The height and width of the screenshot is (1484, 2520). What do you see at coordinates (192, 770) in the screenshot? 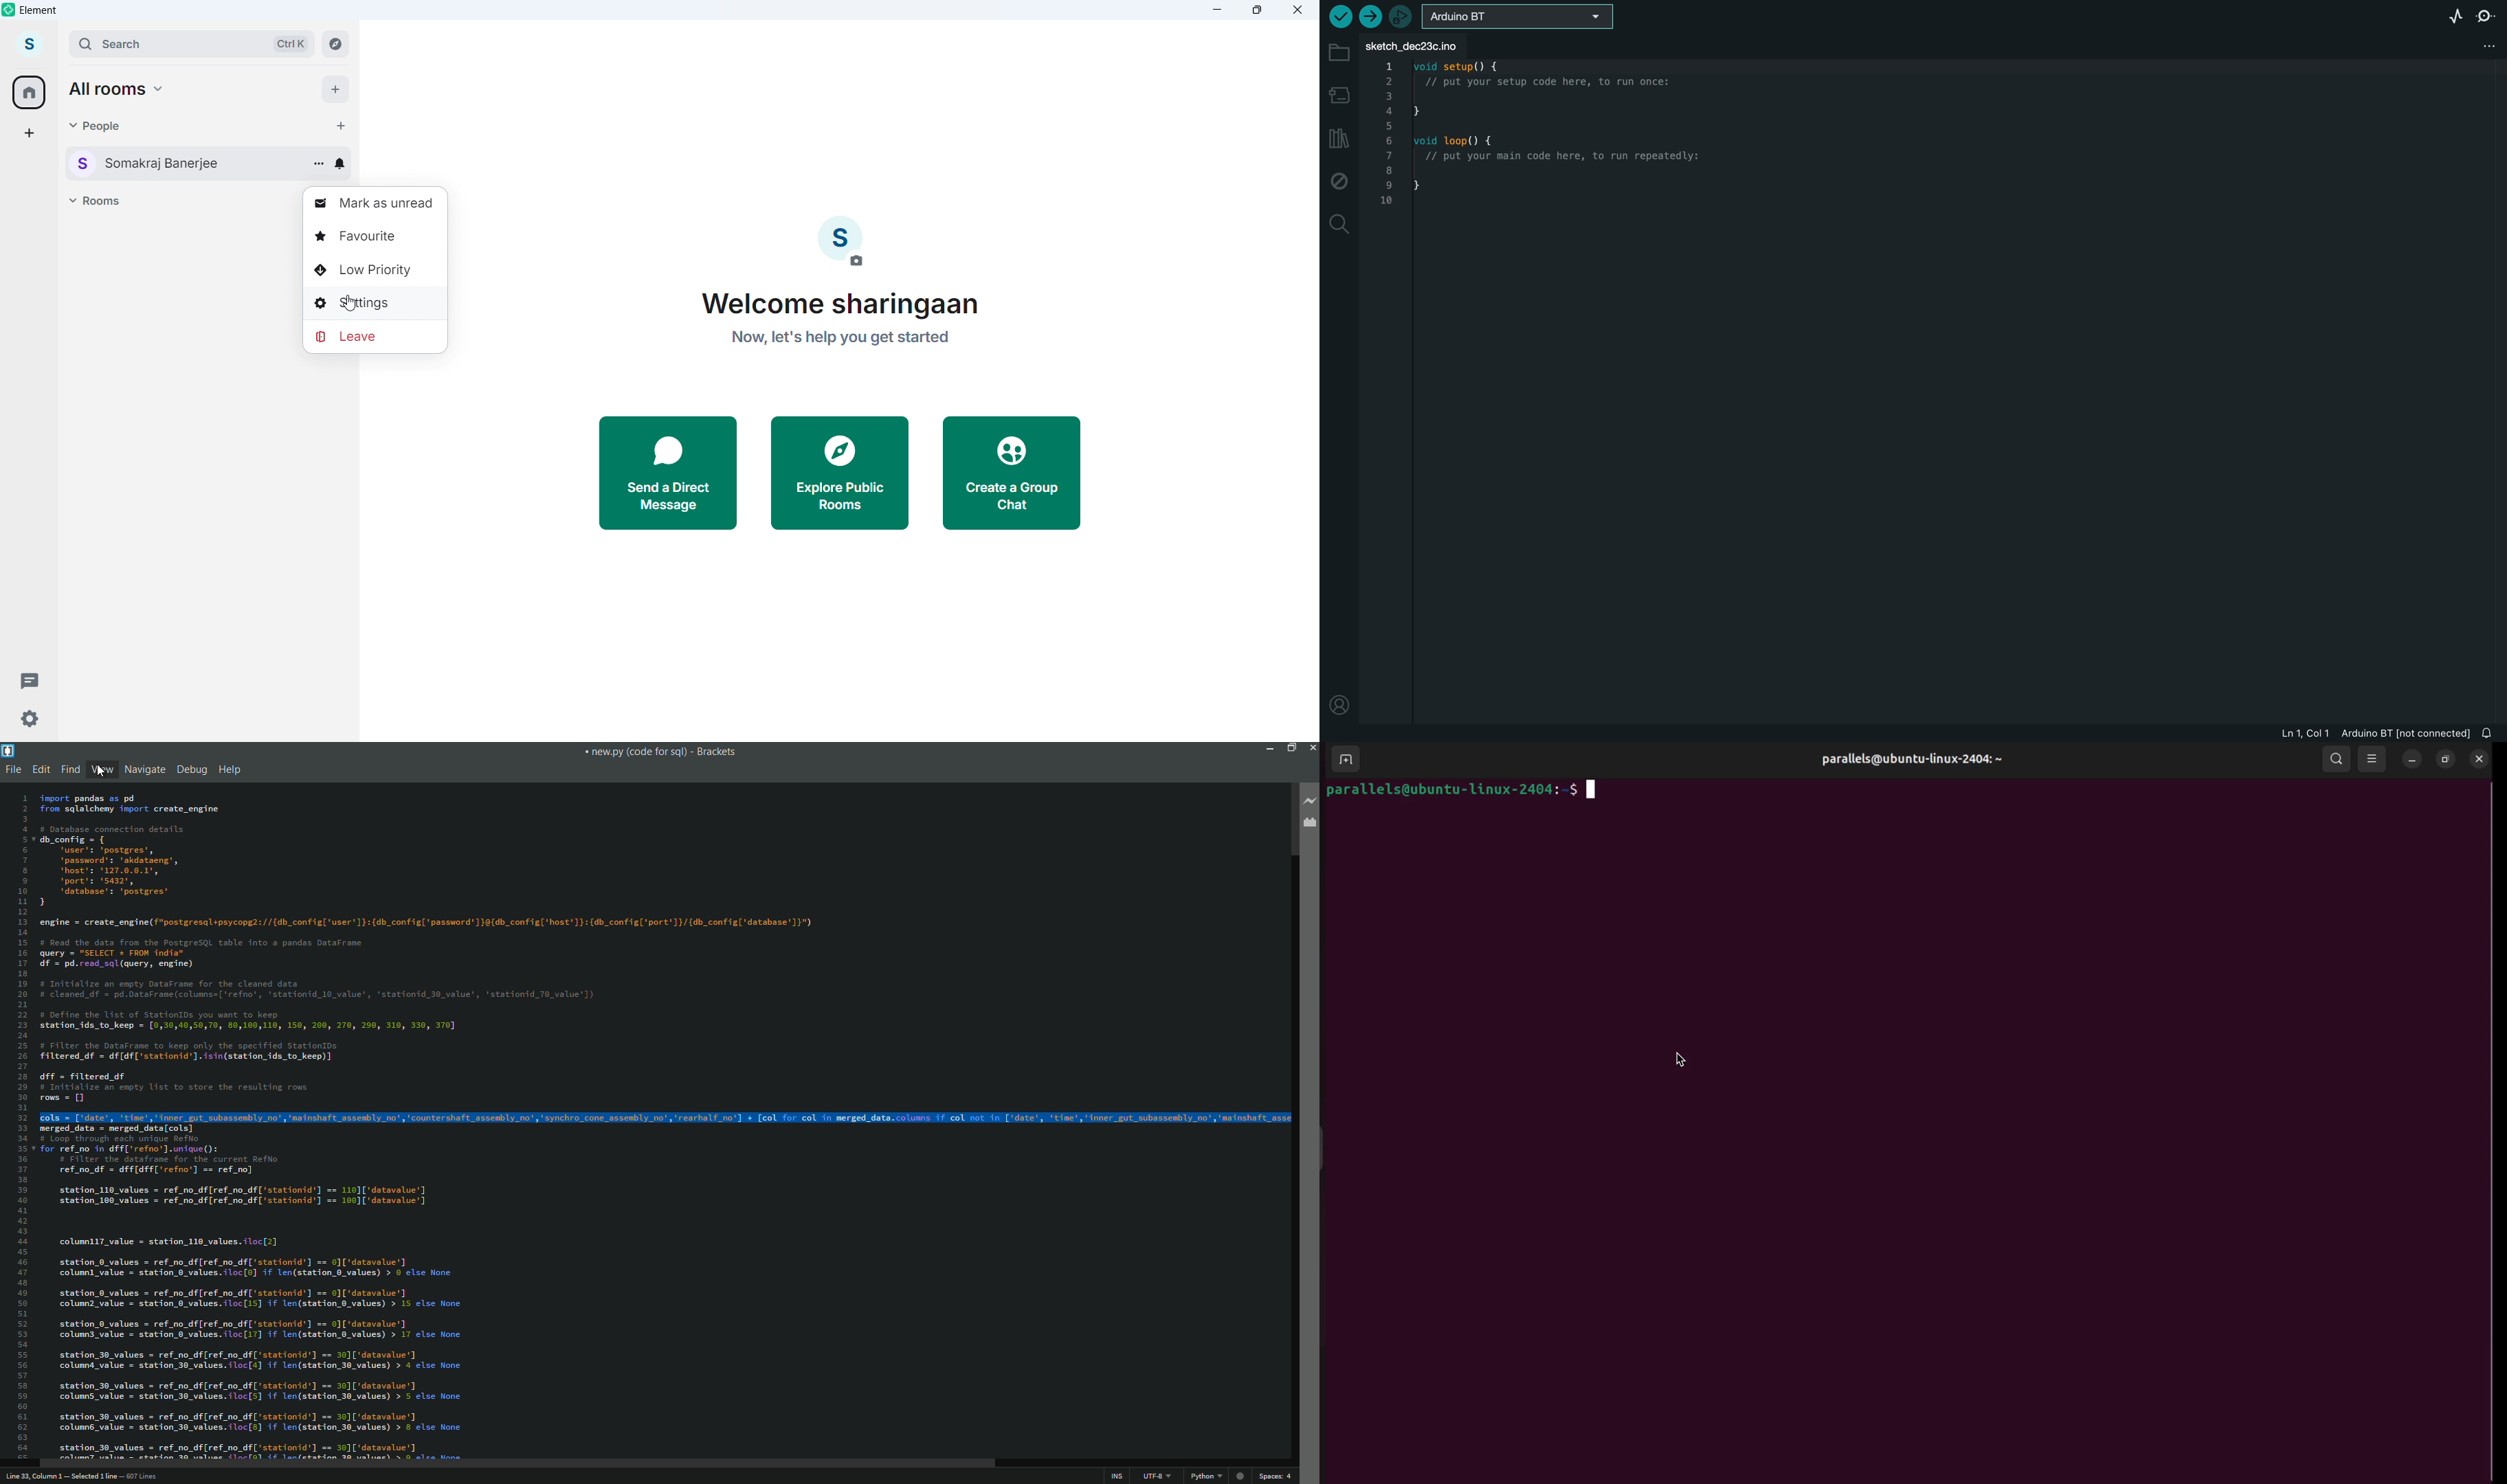
I see `debug menu` at bounding box center [192, 770].